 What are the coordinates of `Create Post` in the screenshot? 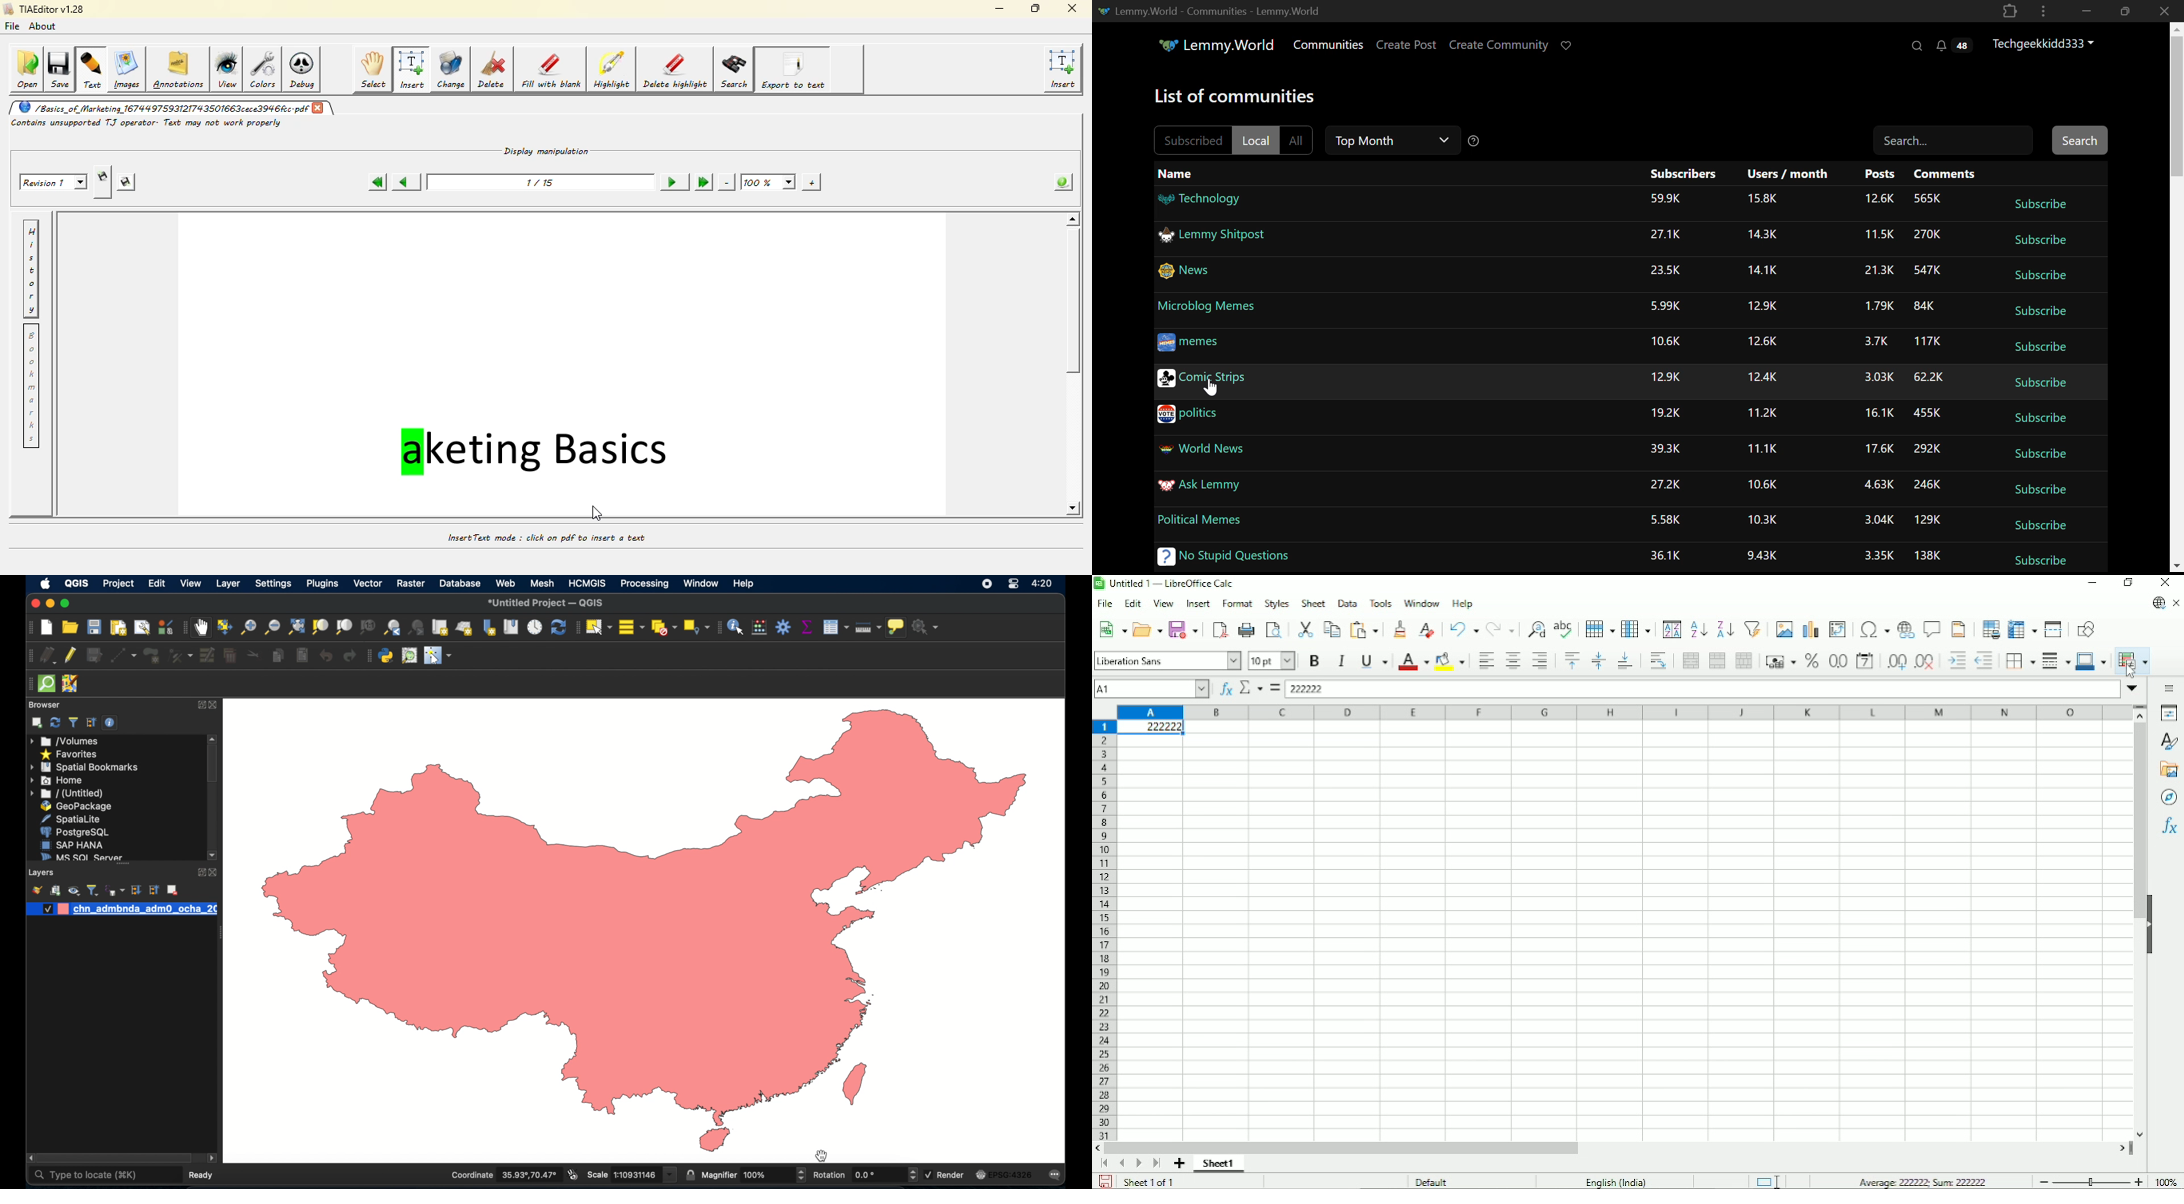 It's located at (1407, 47).